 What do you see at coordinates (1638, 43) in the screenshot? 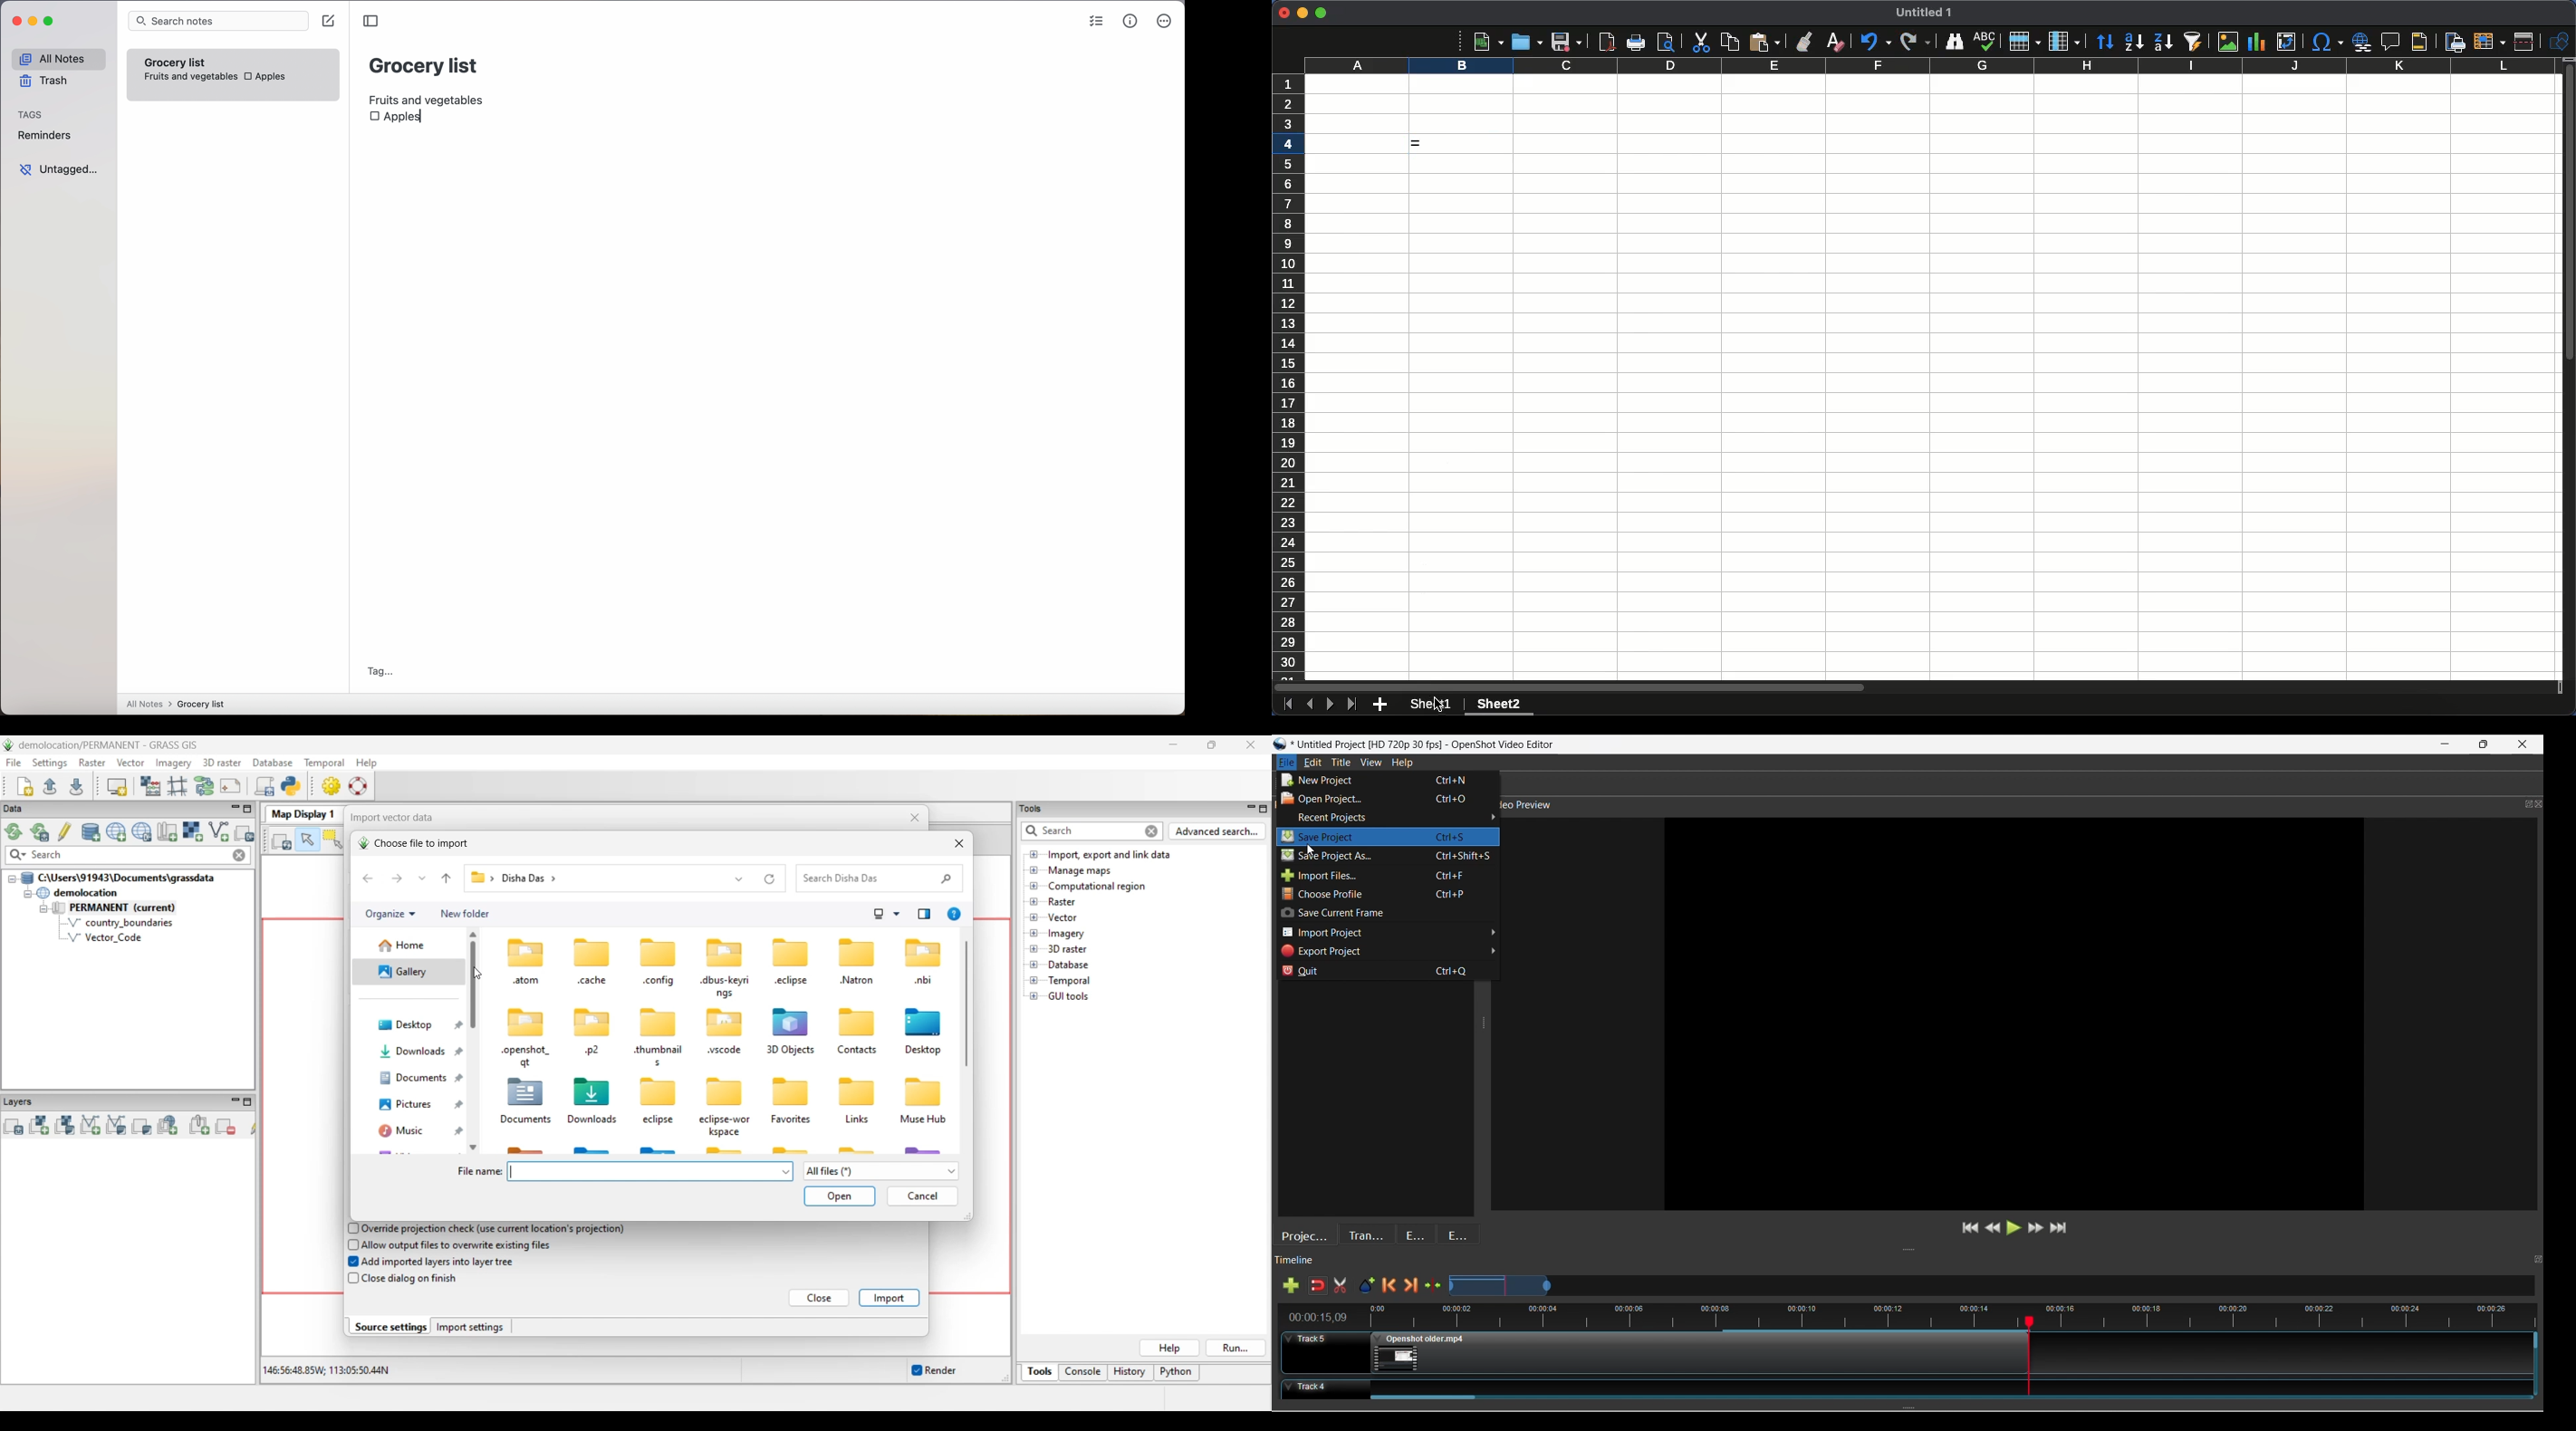
I see `Print` at bounding box center [1638, 43].